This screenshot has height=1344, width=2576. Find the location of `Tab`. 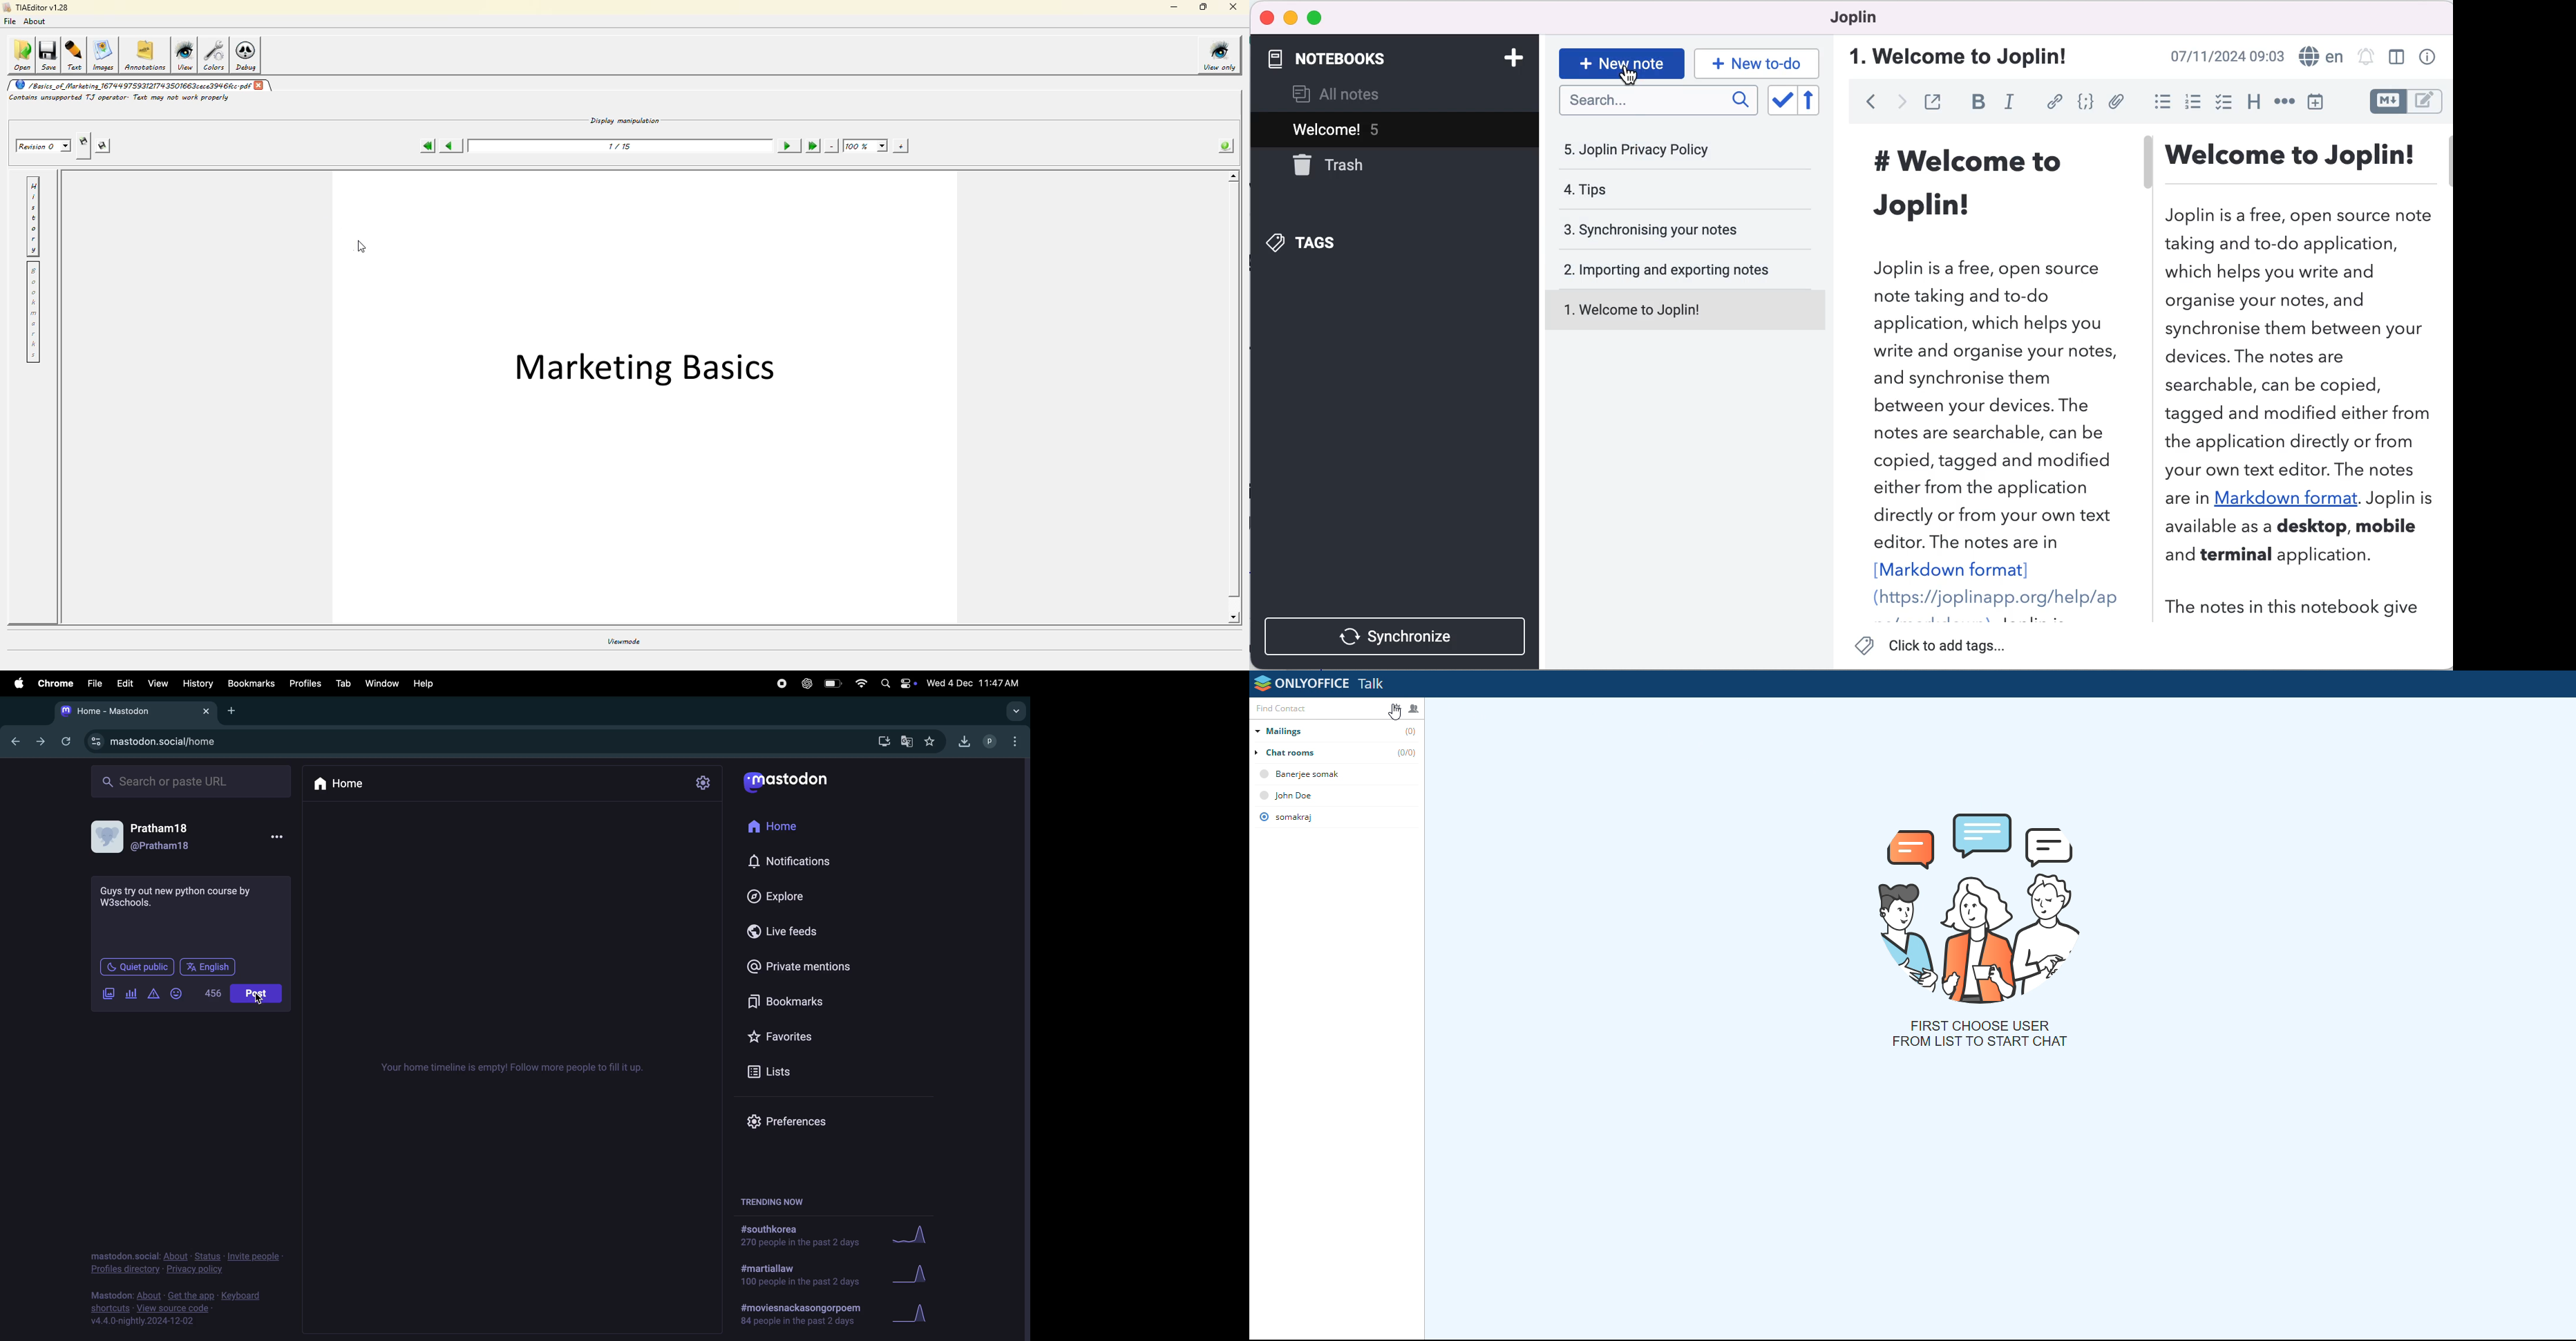

Tab is located at coordinates (341, 684).